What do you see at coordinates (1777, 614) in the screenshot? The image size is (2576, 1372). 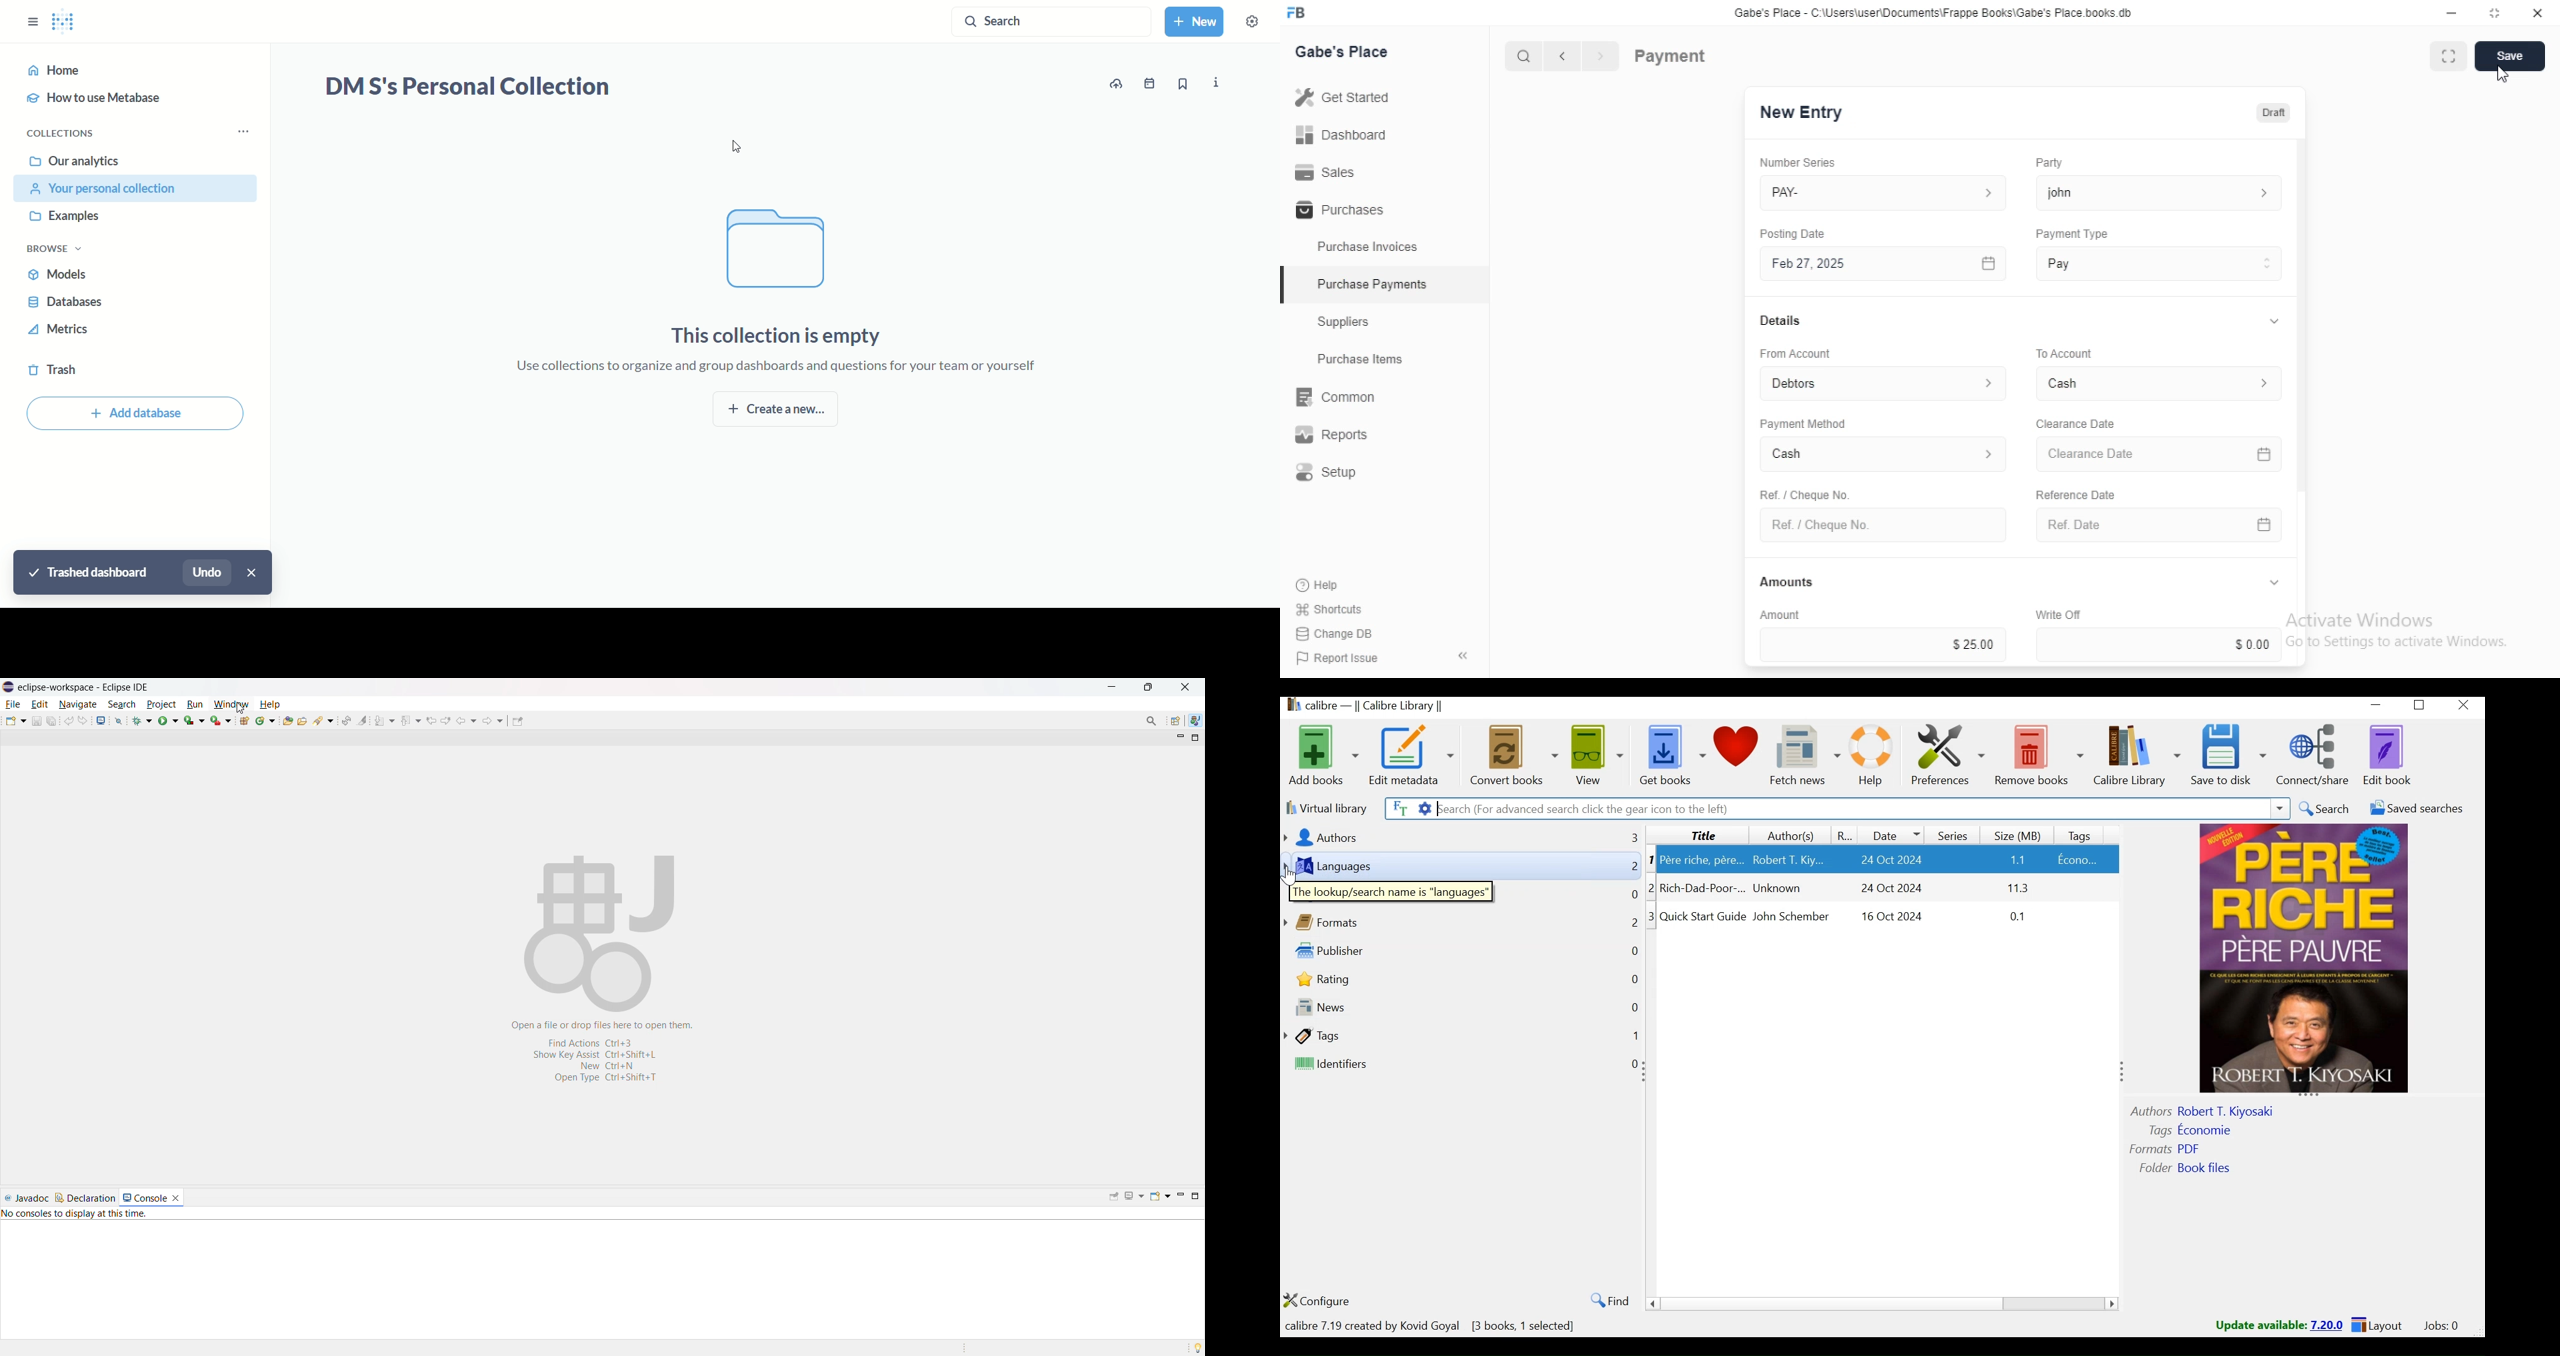 I see `Amount` at bounding box center [1777, 614].